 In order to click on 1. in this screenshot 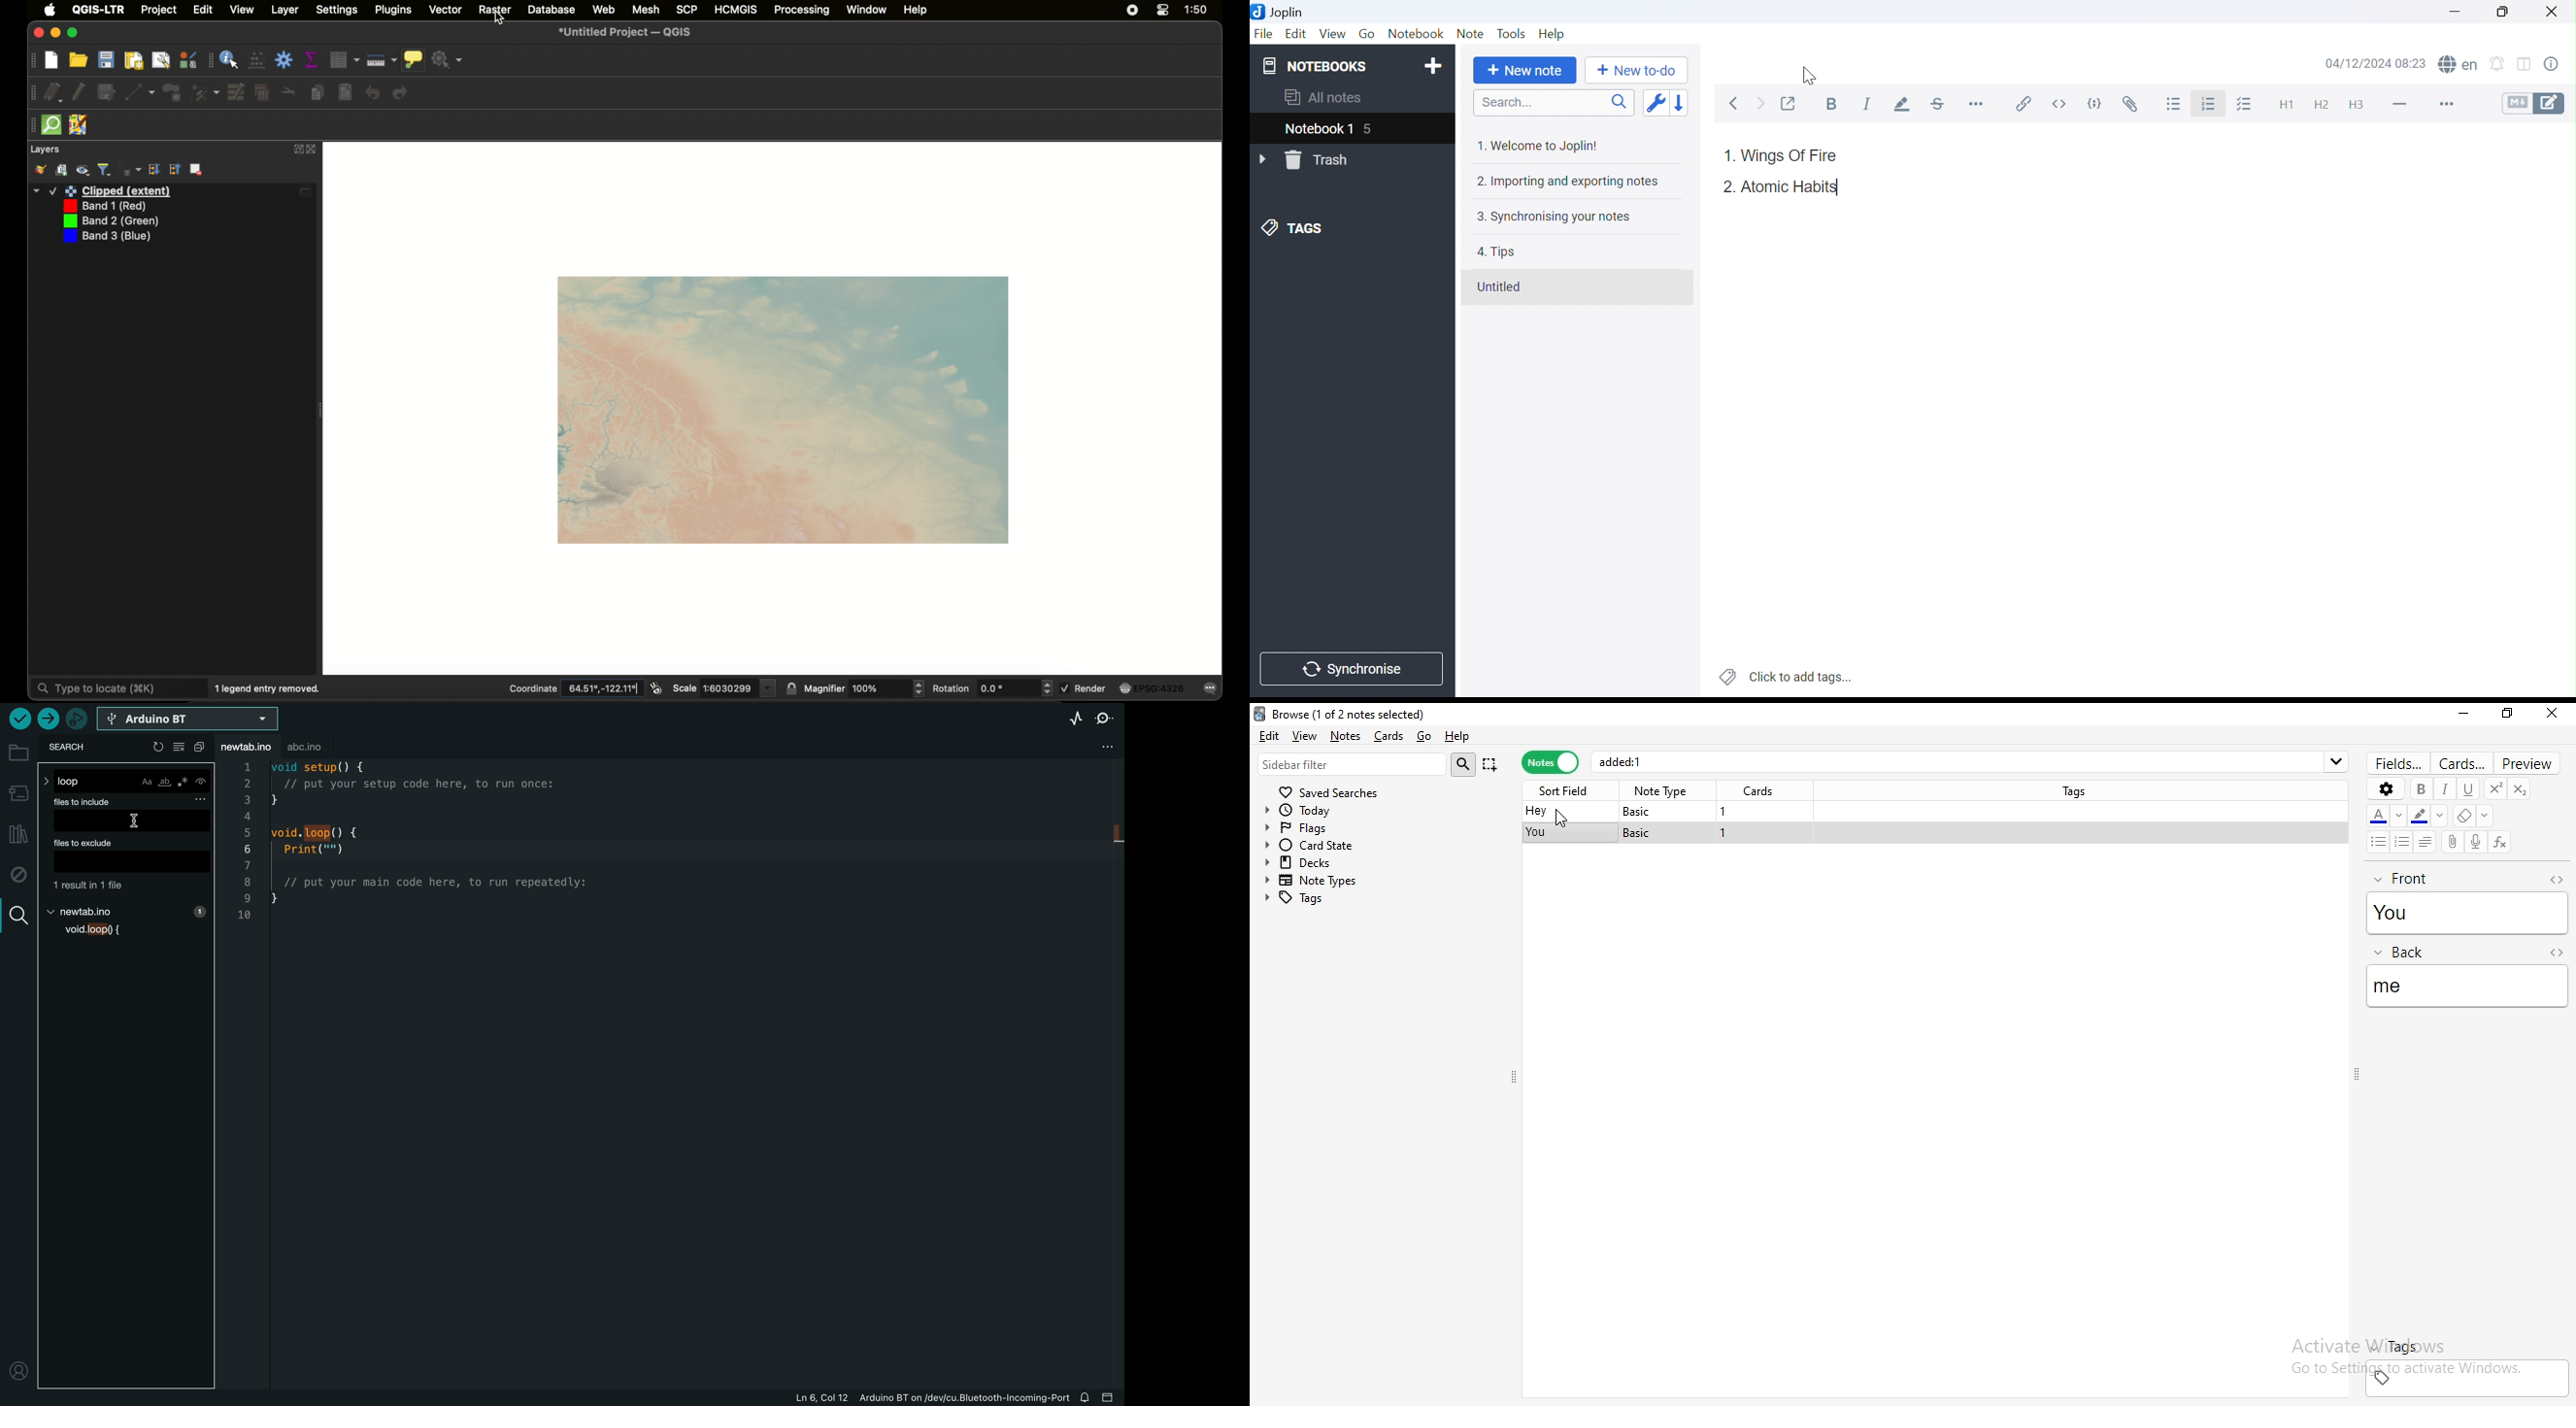, I will do `click(1725, 154)`.